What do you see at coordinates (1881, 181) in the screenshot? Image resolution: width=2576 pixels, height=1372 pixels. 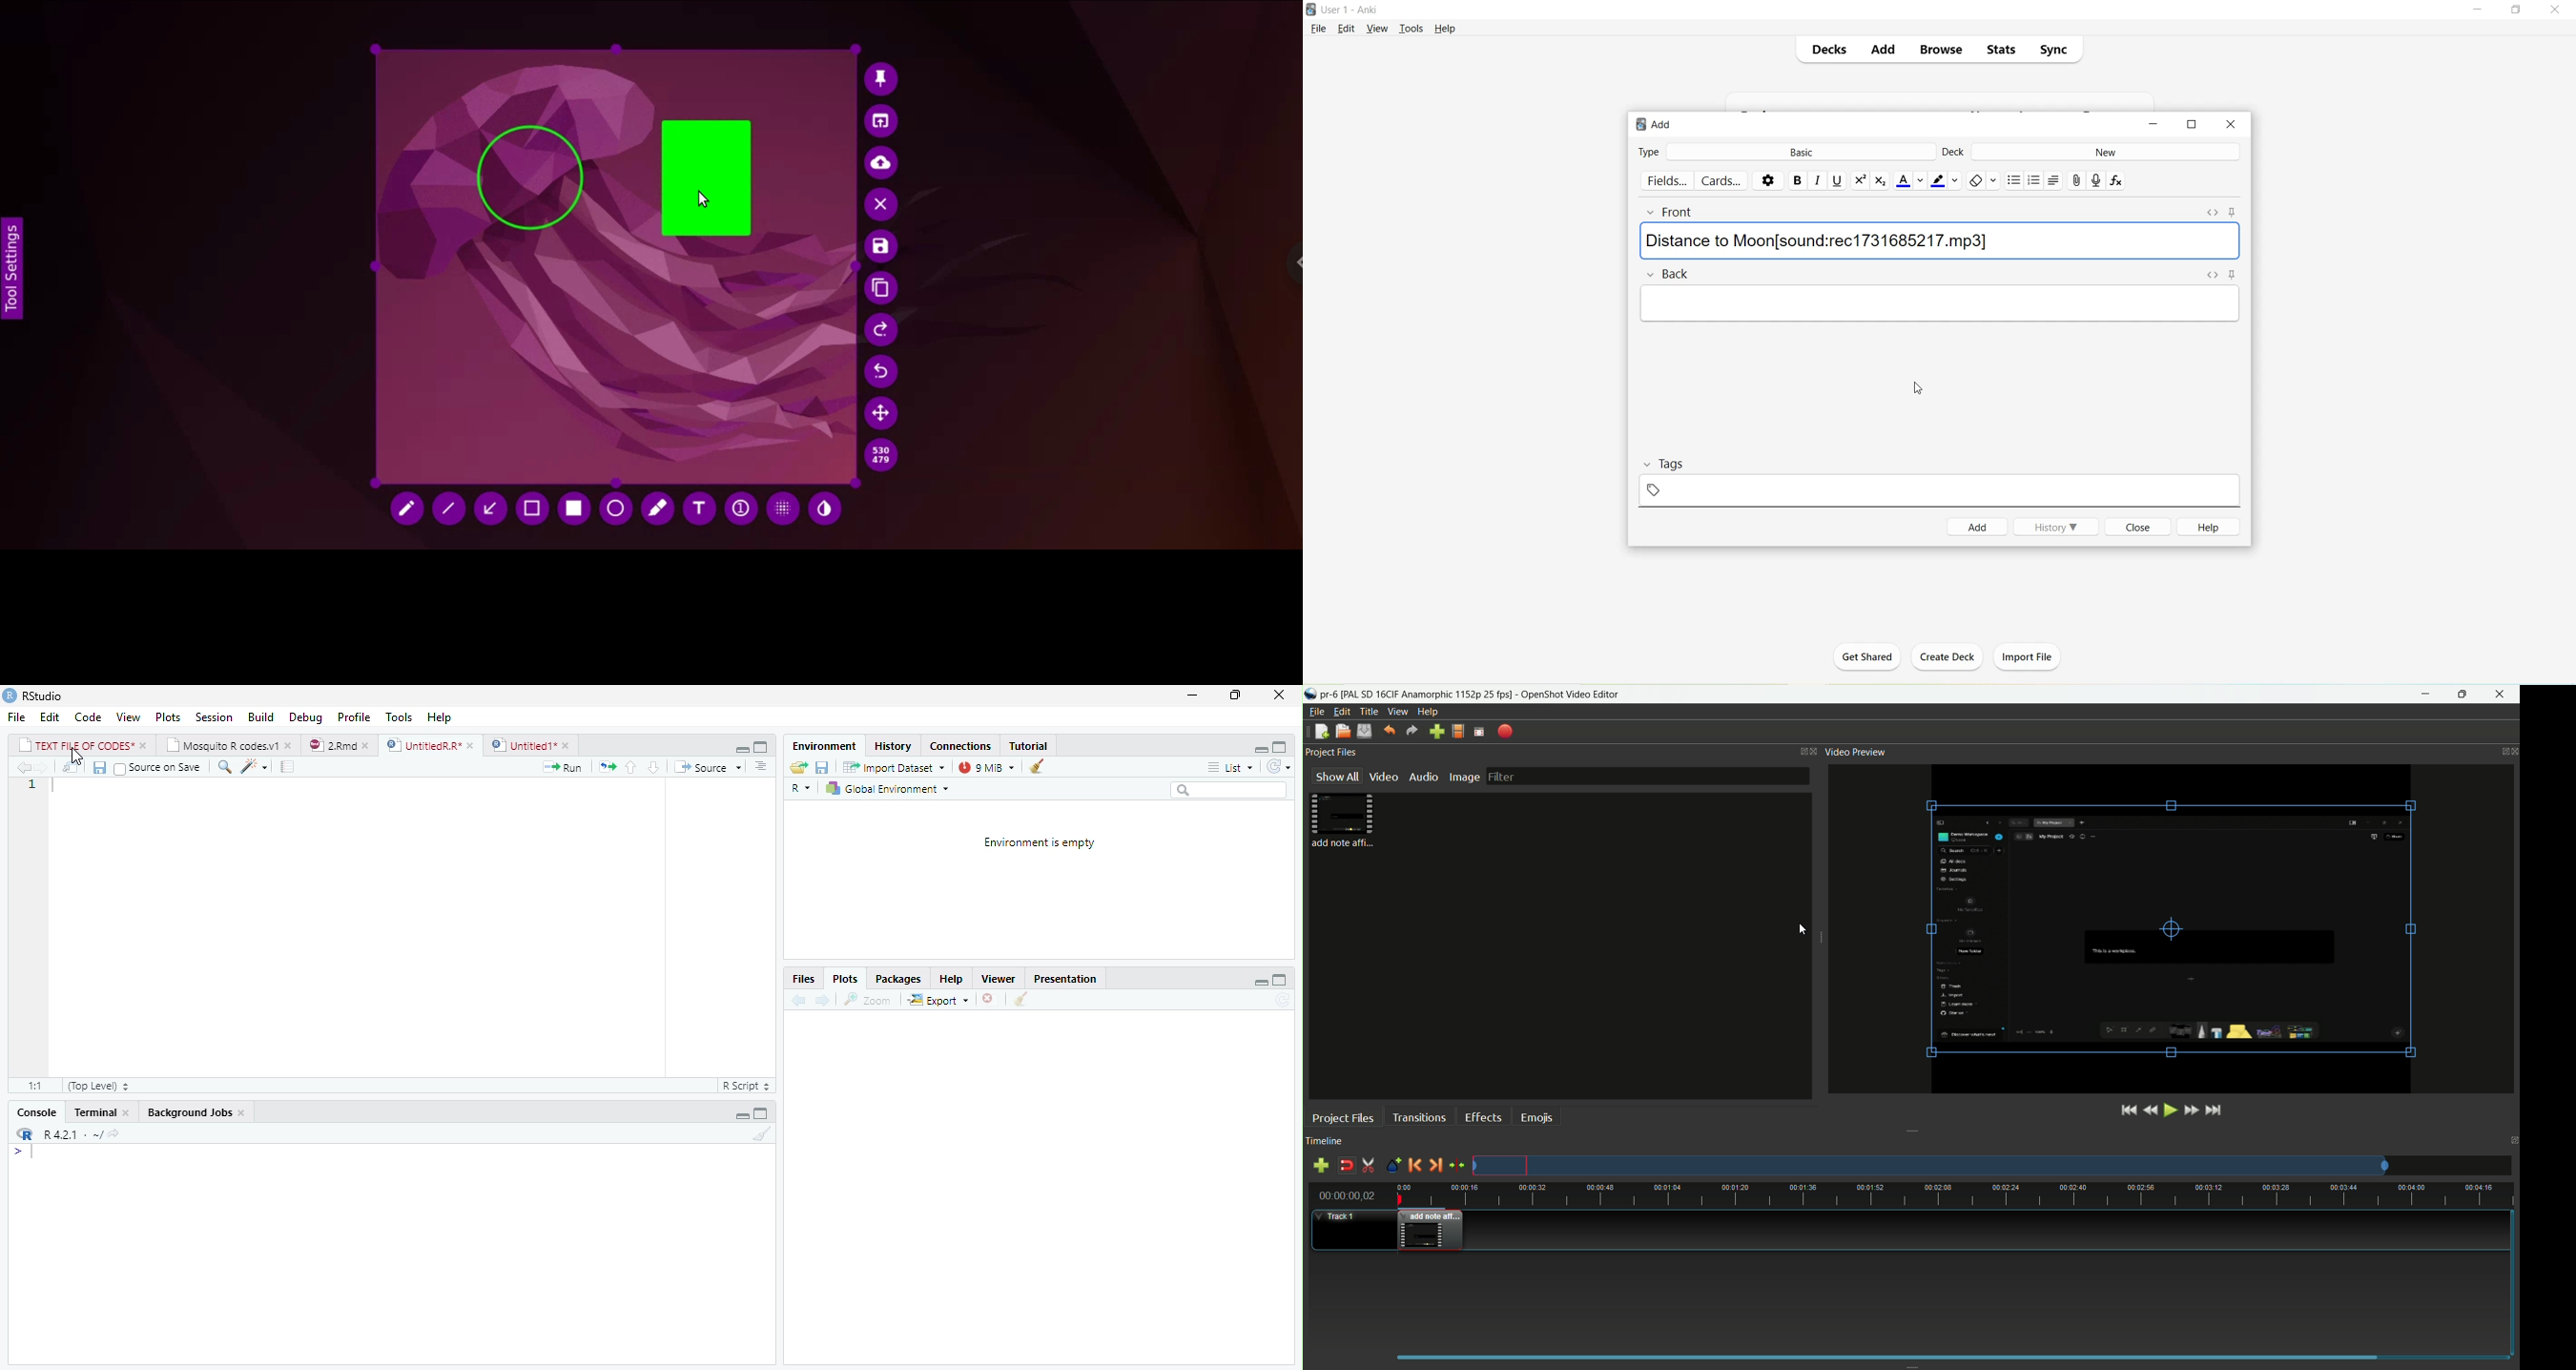 I see `Subscript` at bounding box center [1881, 181].